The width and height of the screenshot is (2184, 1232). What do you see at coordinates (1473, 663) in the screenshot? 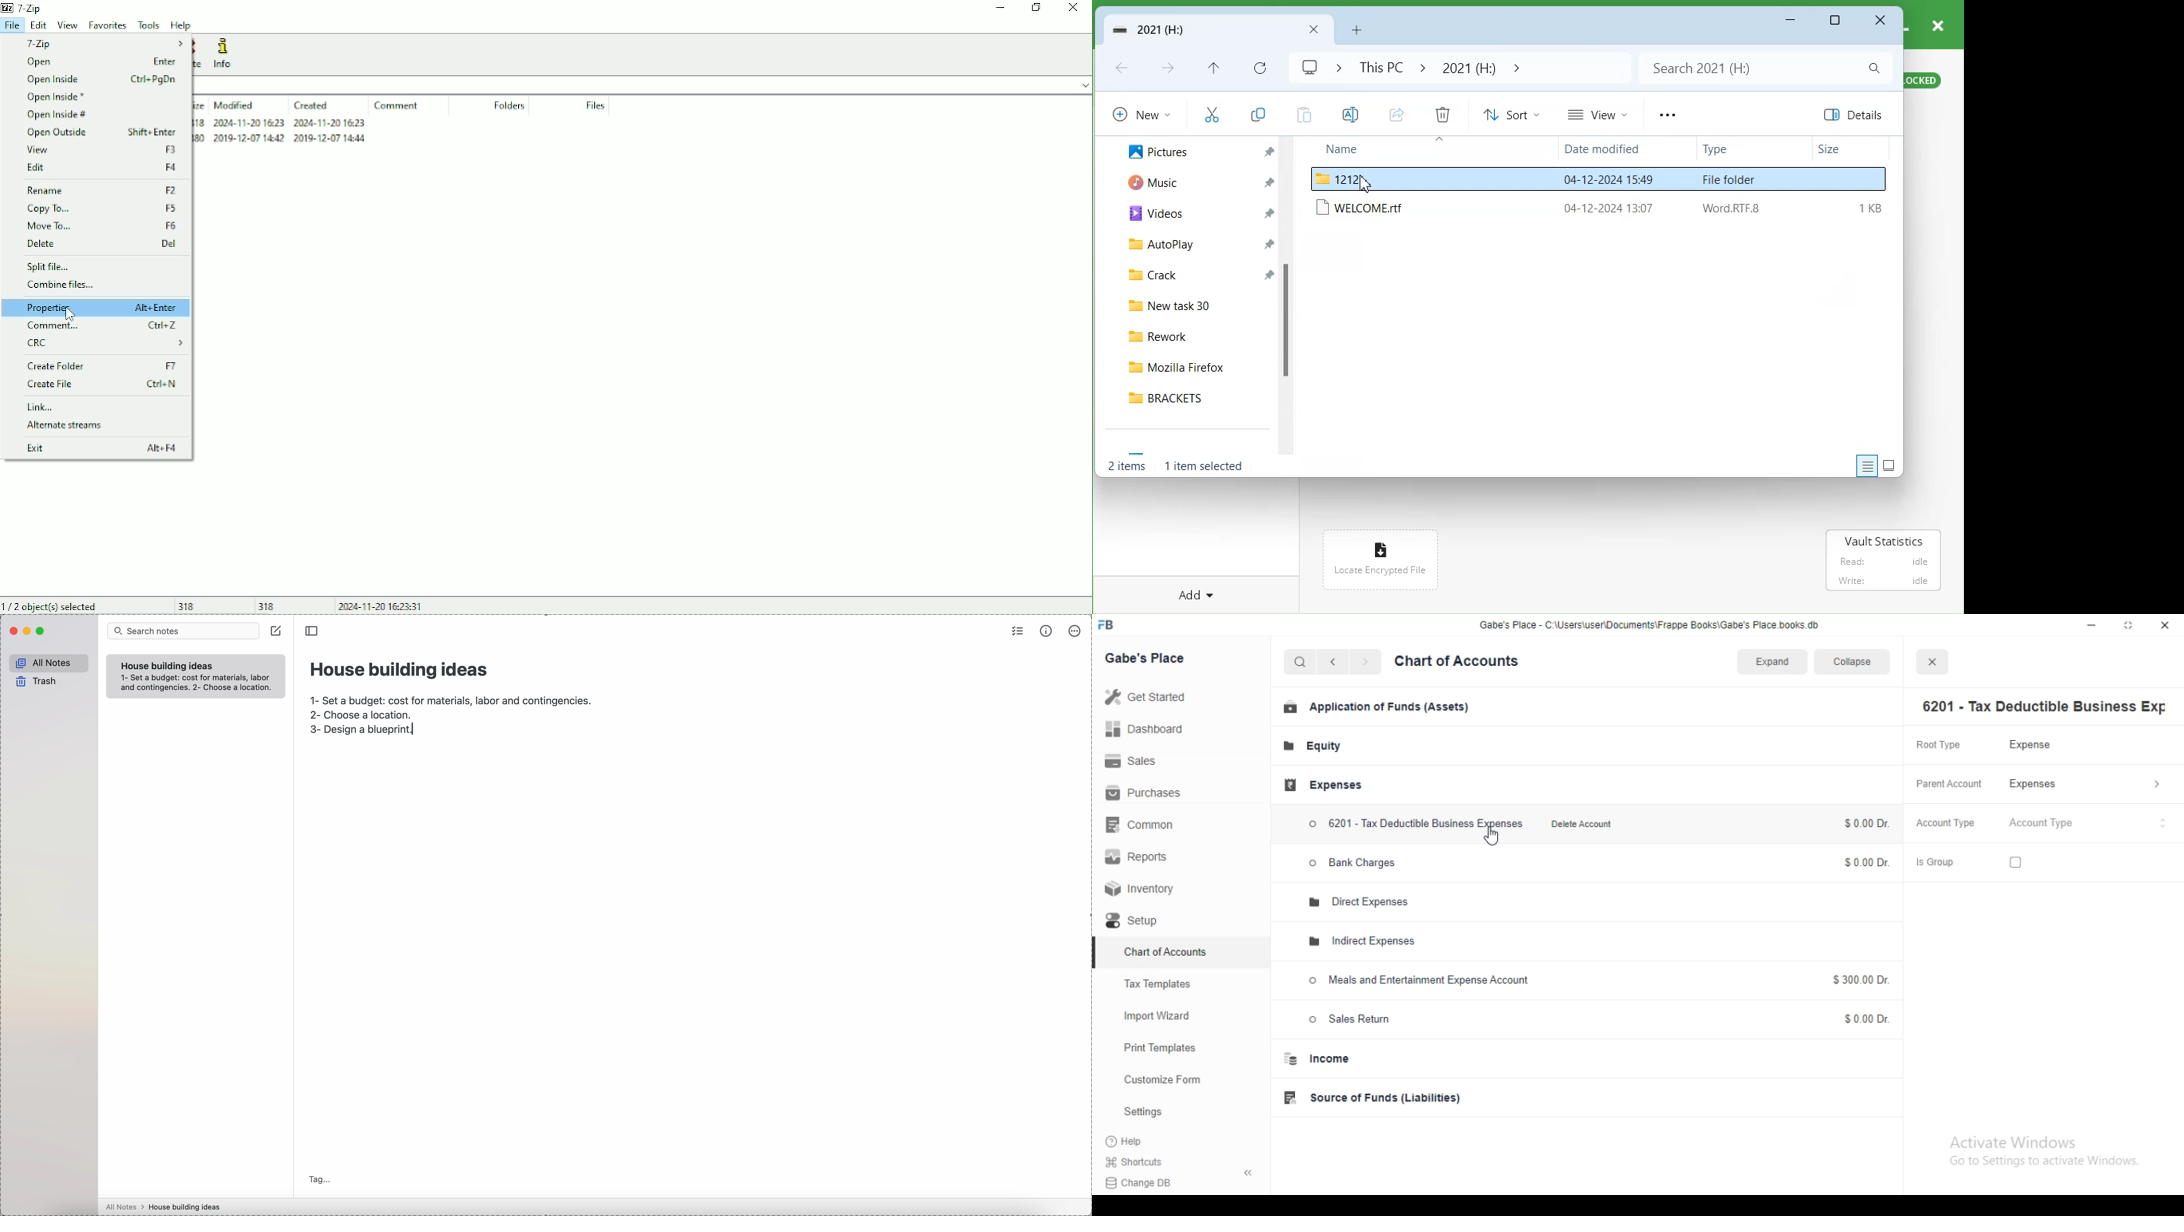
I see `Chart of Accounts.` at bounding box center [1473, 663].